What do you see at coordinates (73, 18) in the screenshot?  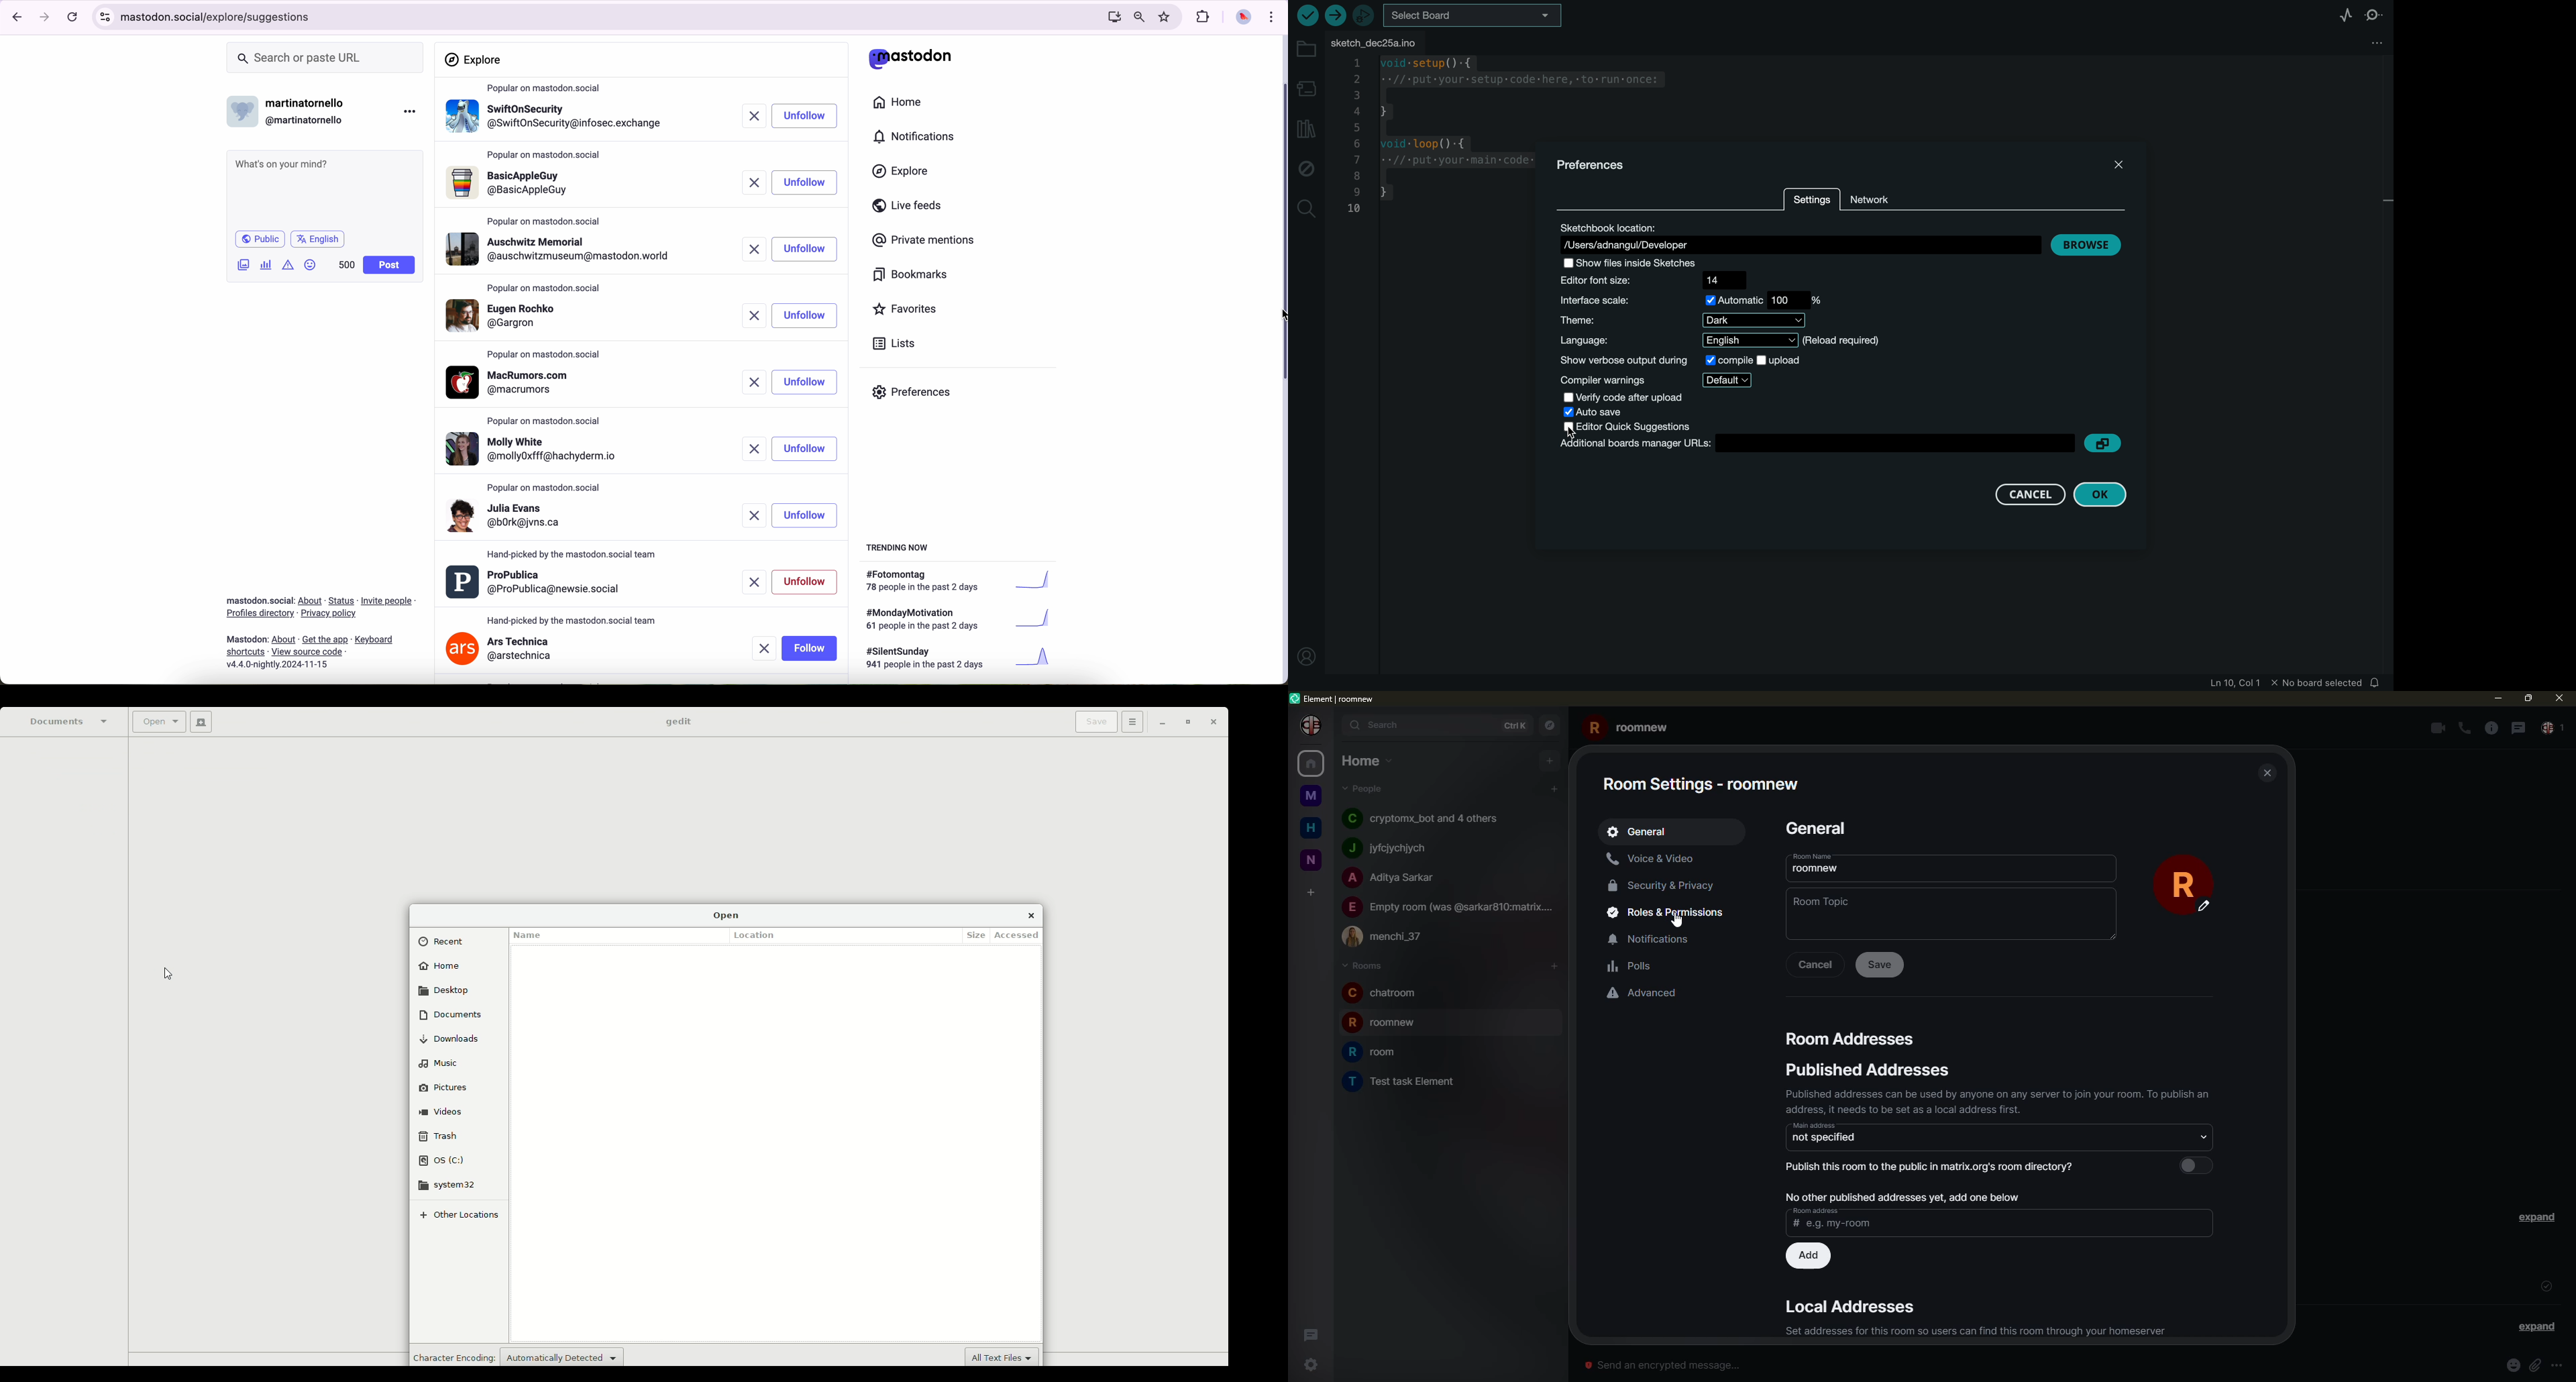 I see `refresh page` at bounding box center [73, 18].